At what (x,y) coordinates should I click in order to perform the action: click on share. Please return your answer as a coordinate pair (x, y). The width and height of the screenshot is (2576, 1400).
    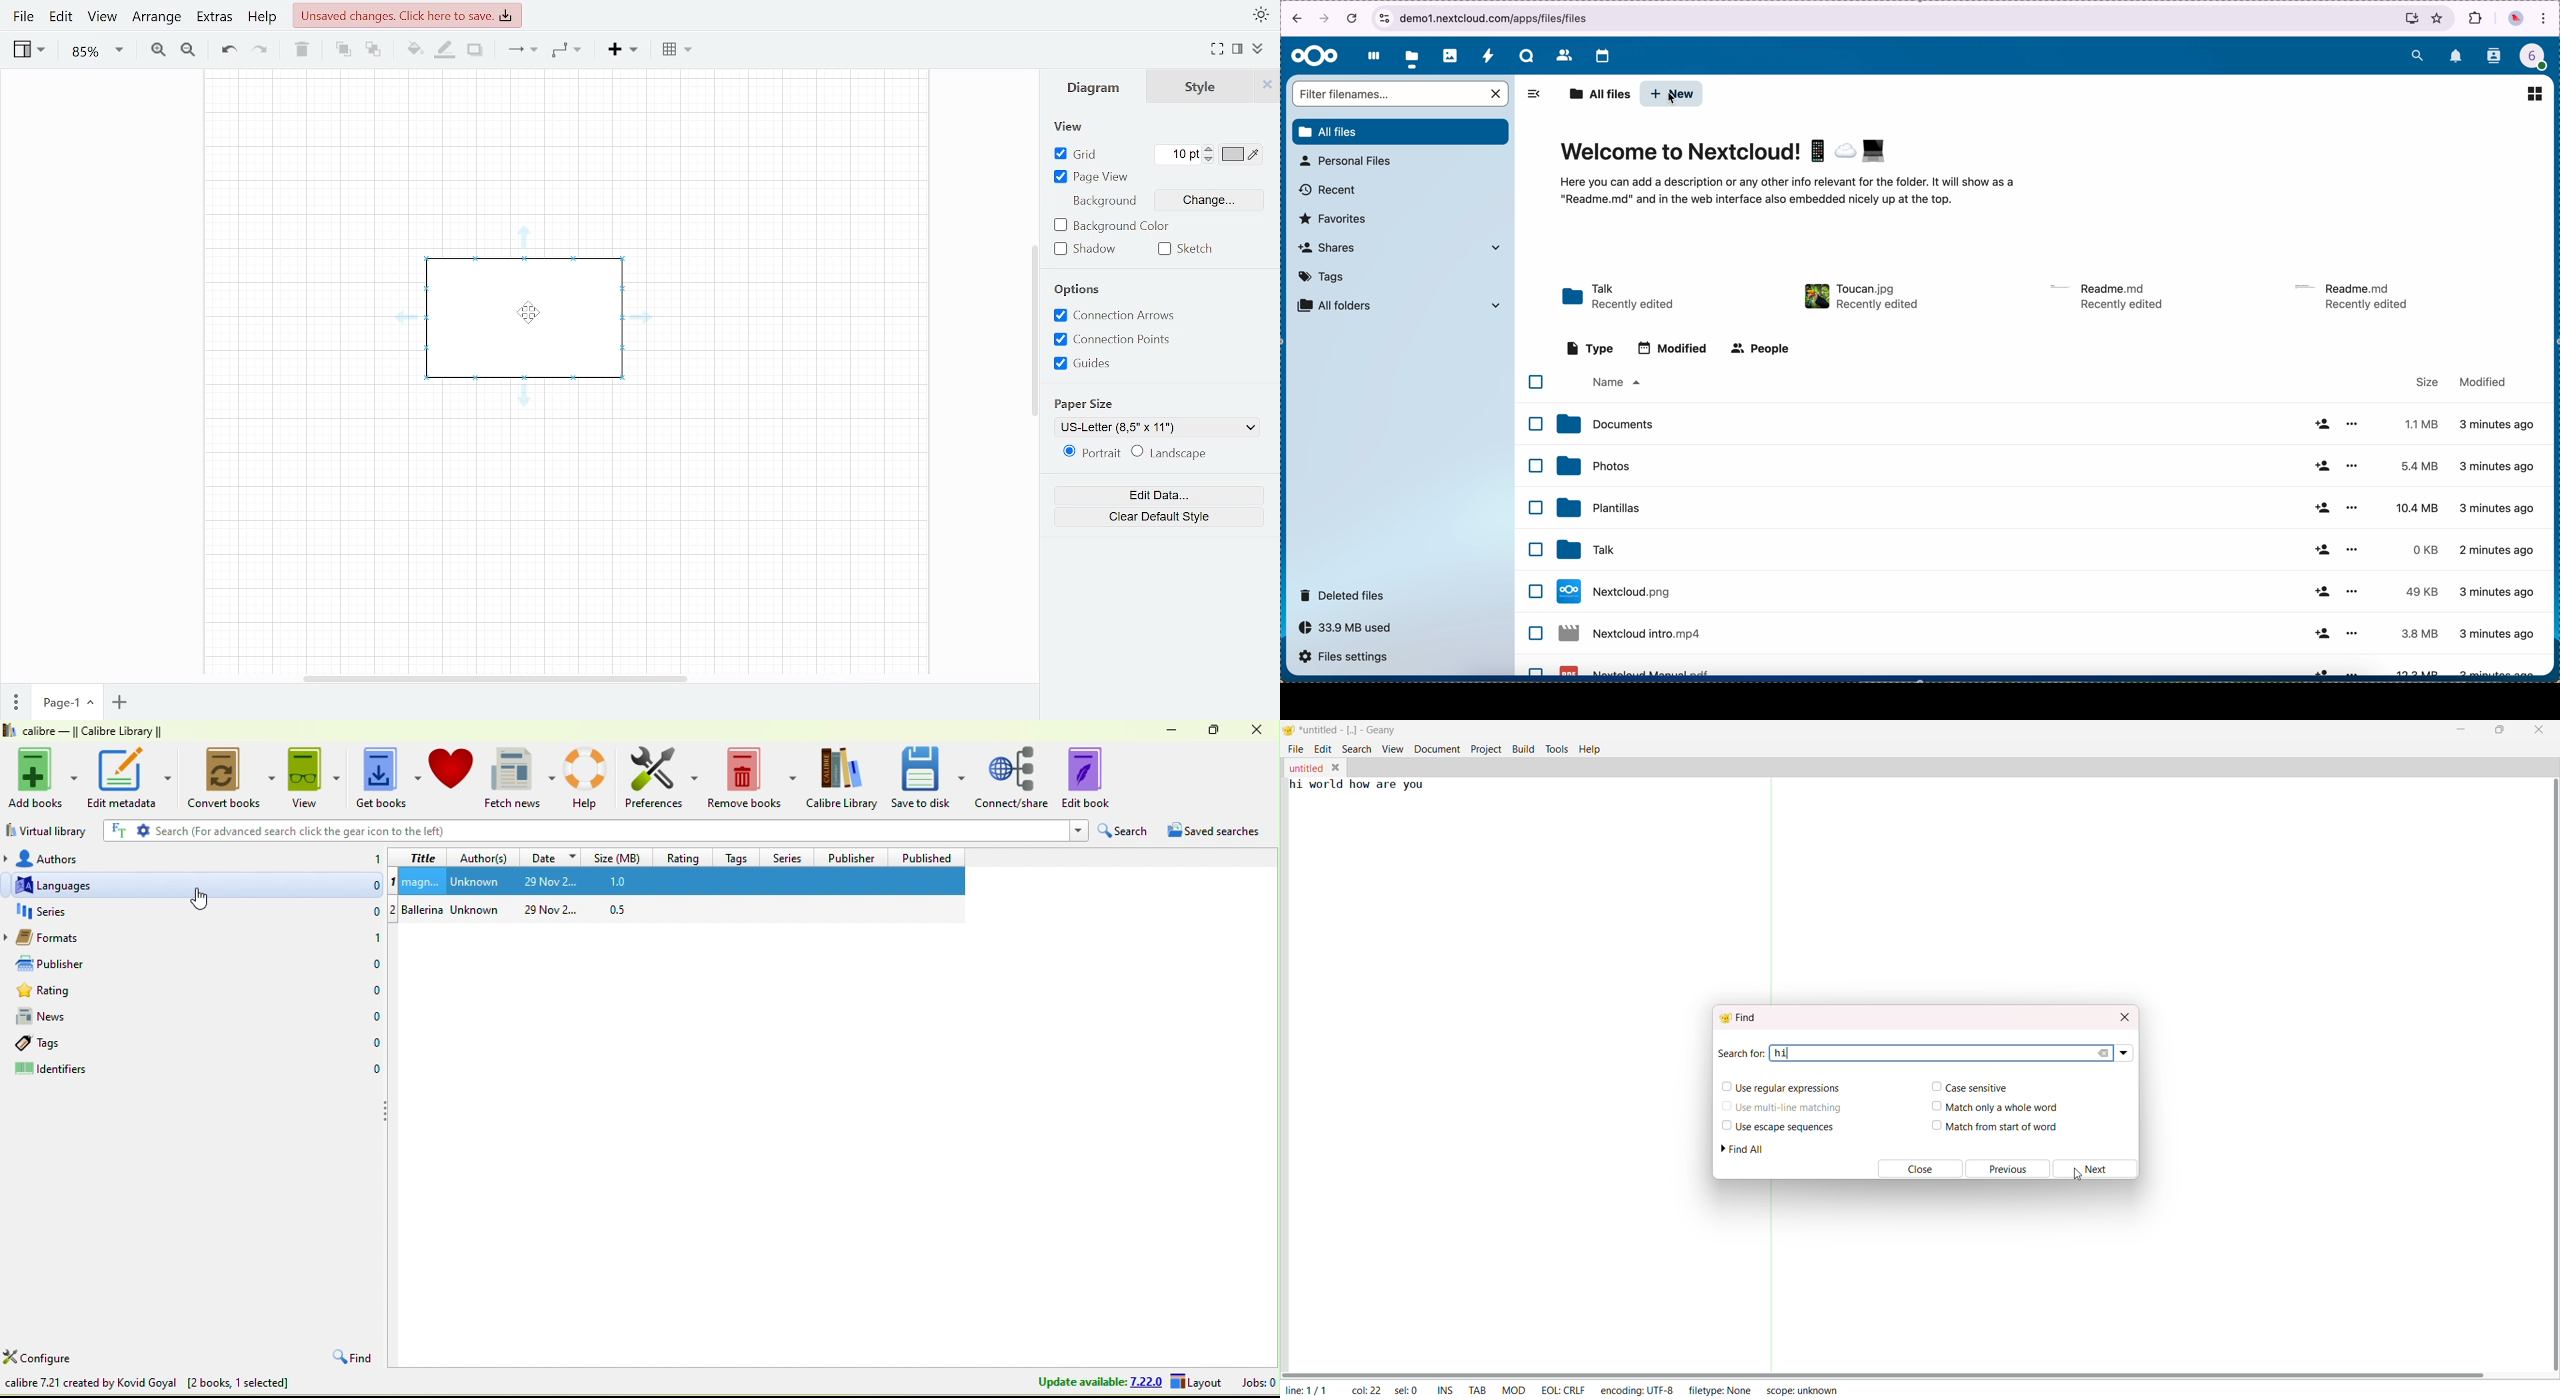
    Looking at the image, I should click on (2321, 634).